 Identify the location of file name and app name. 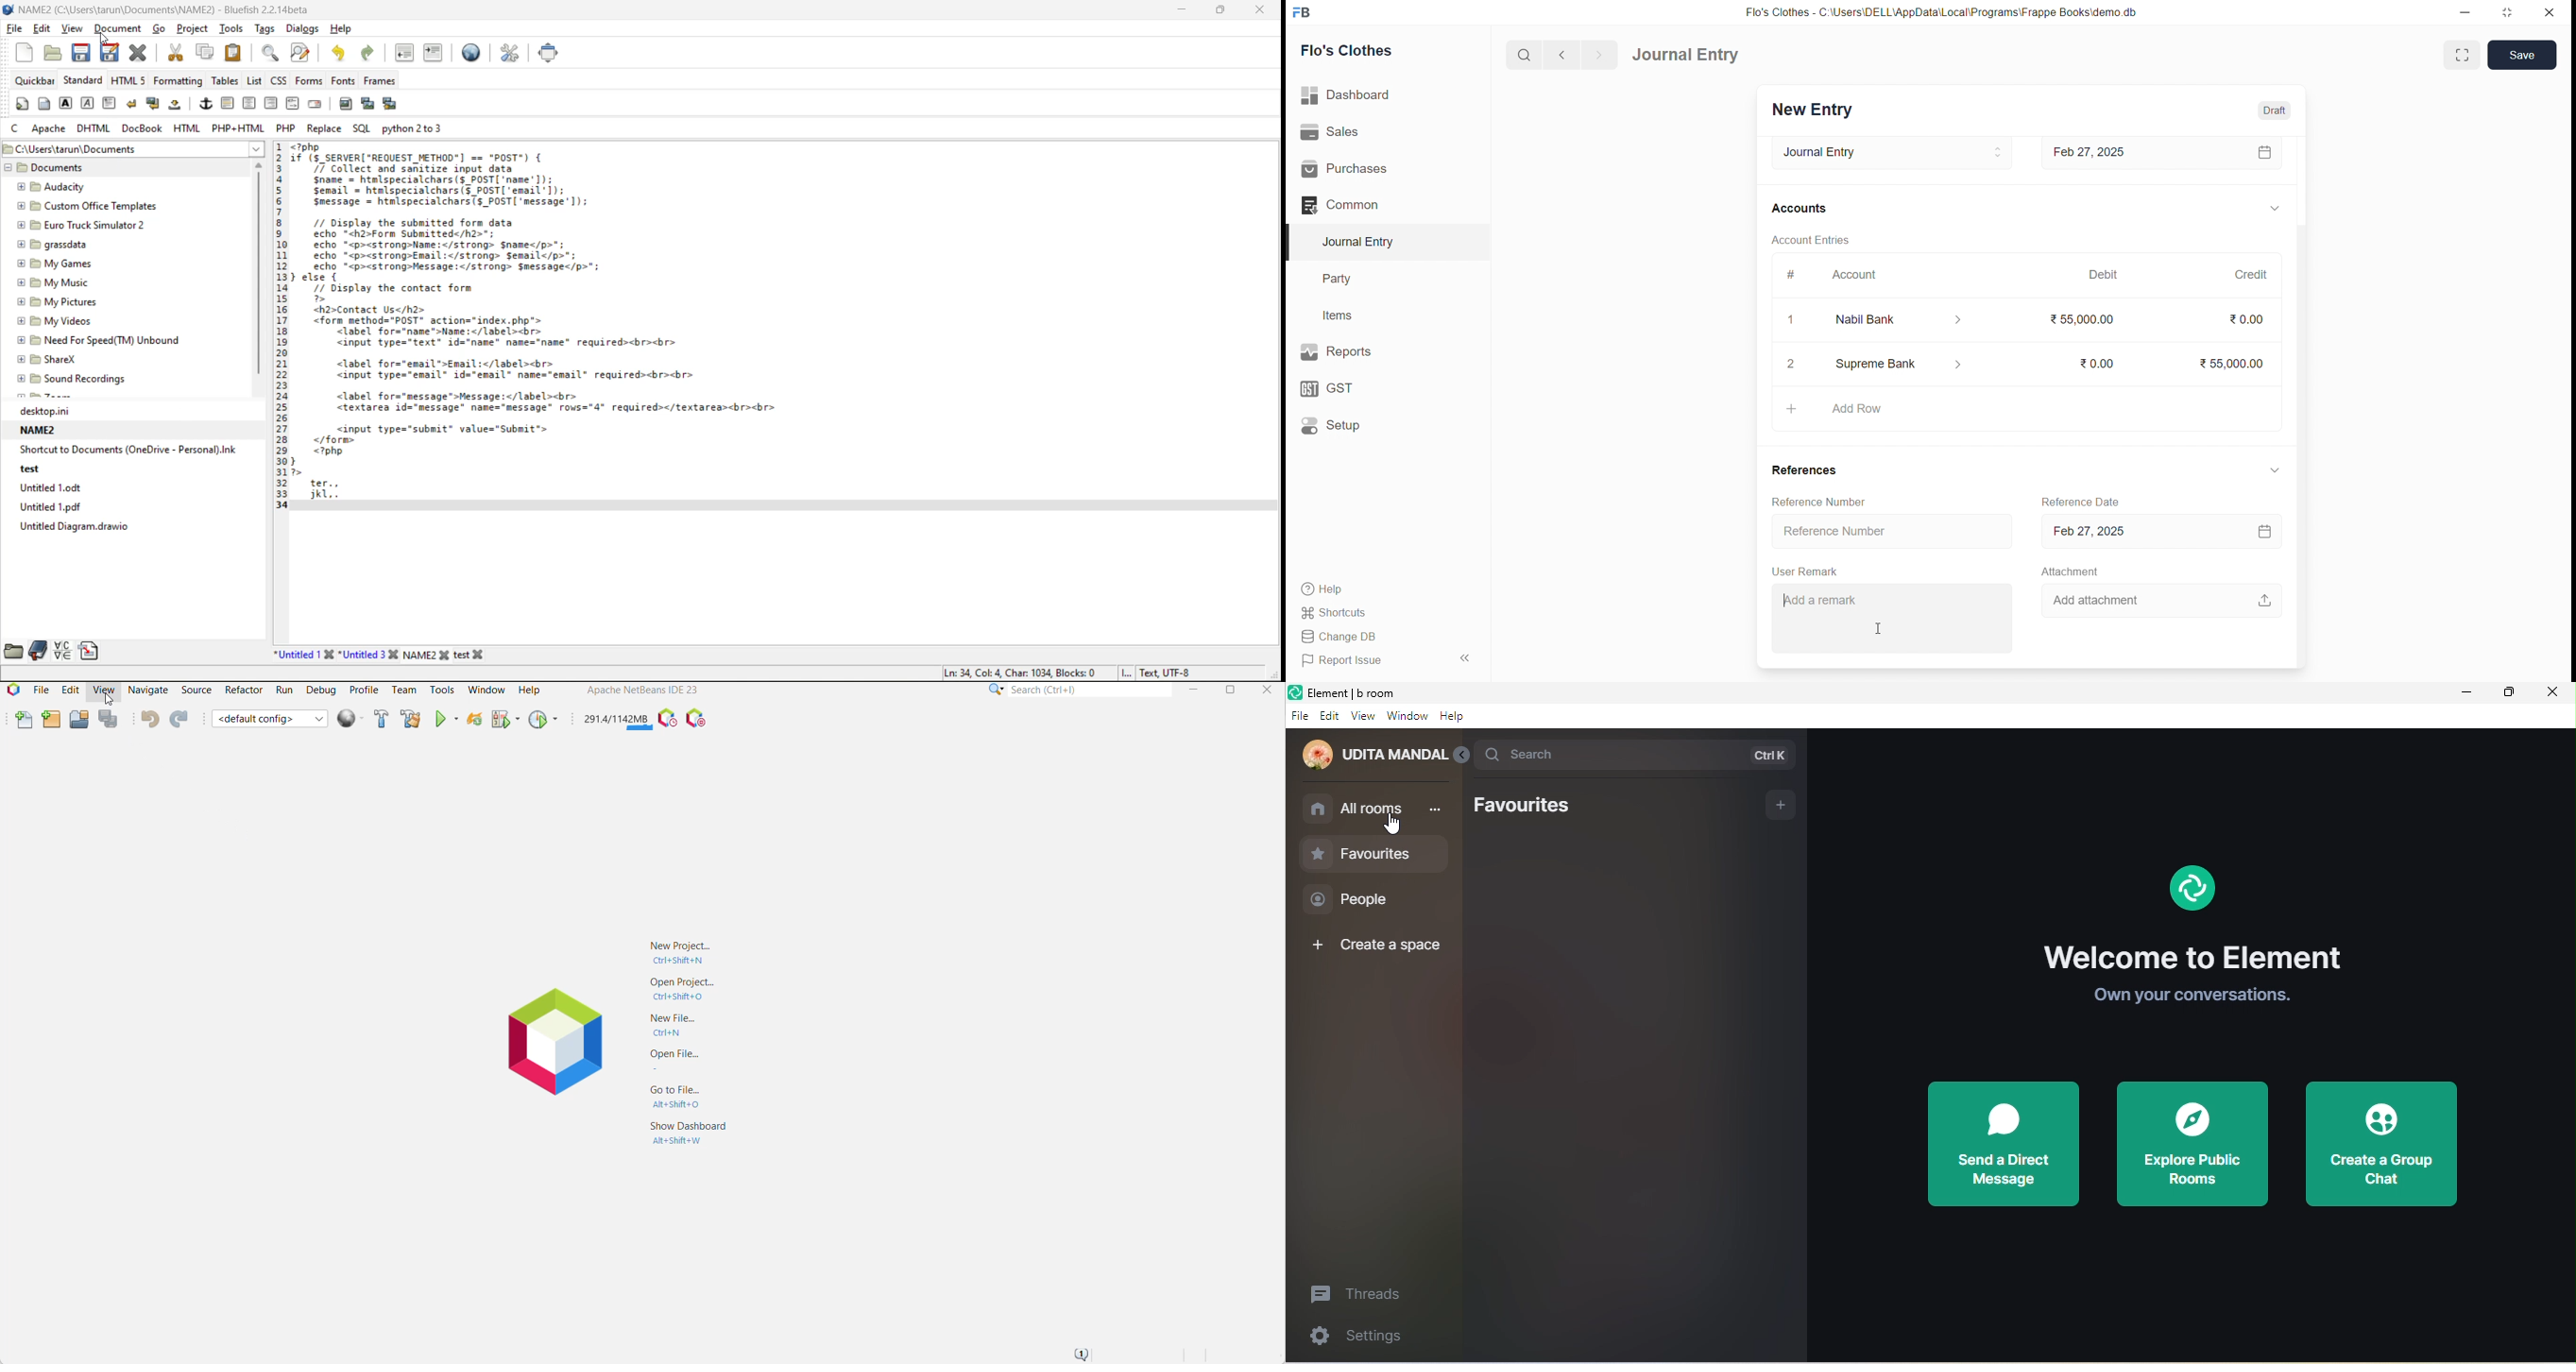
(159, 8).